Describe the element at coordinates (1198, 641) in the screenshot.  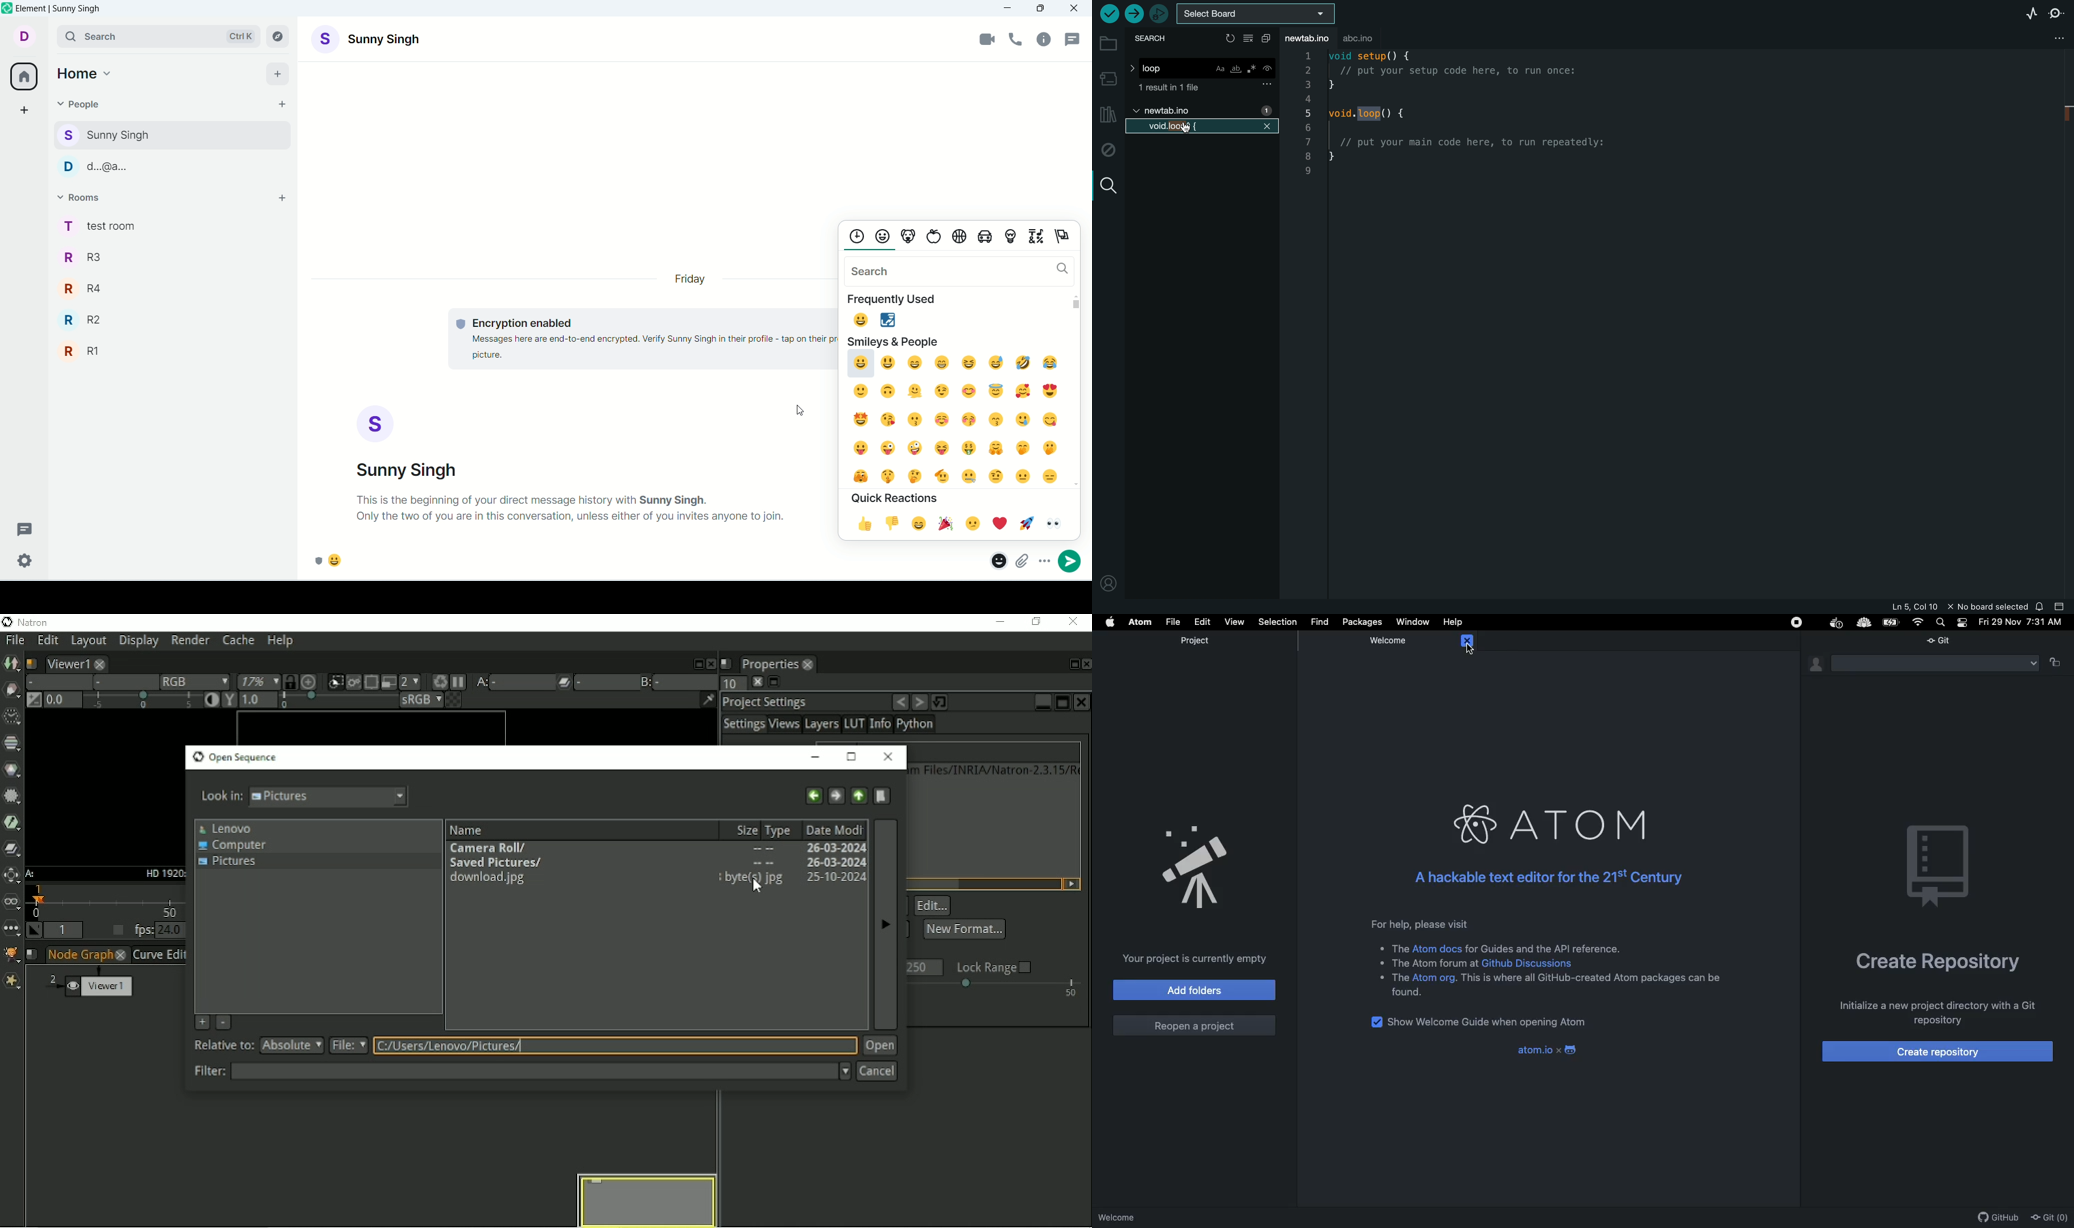
I see `Project` at that location.